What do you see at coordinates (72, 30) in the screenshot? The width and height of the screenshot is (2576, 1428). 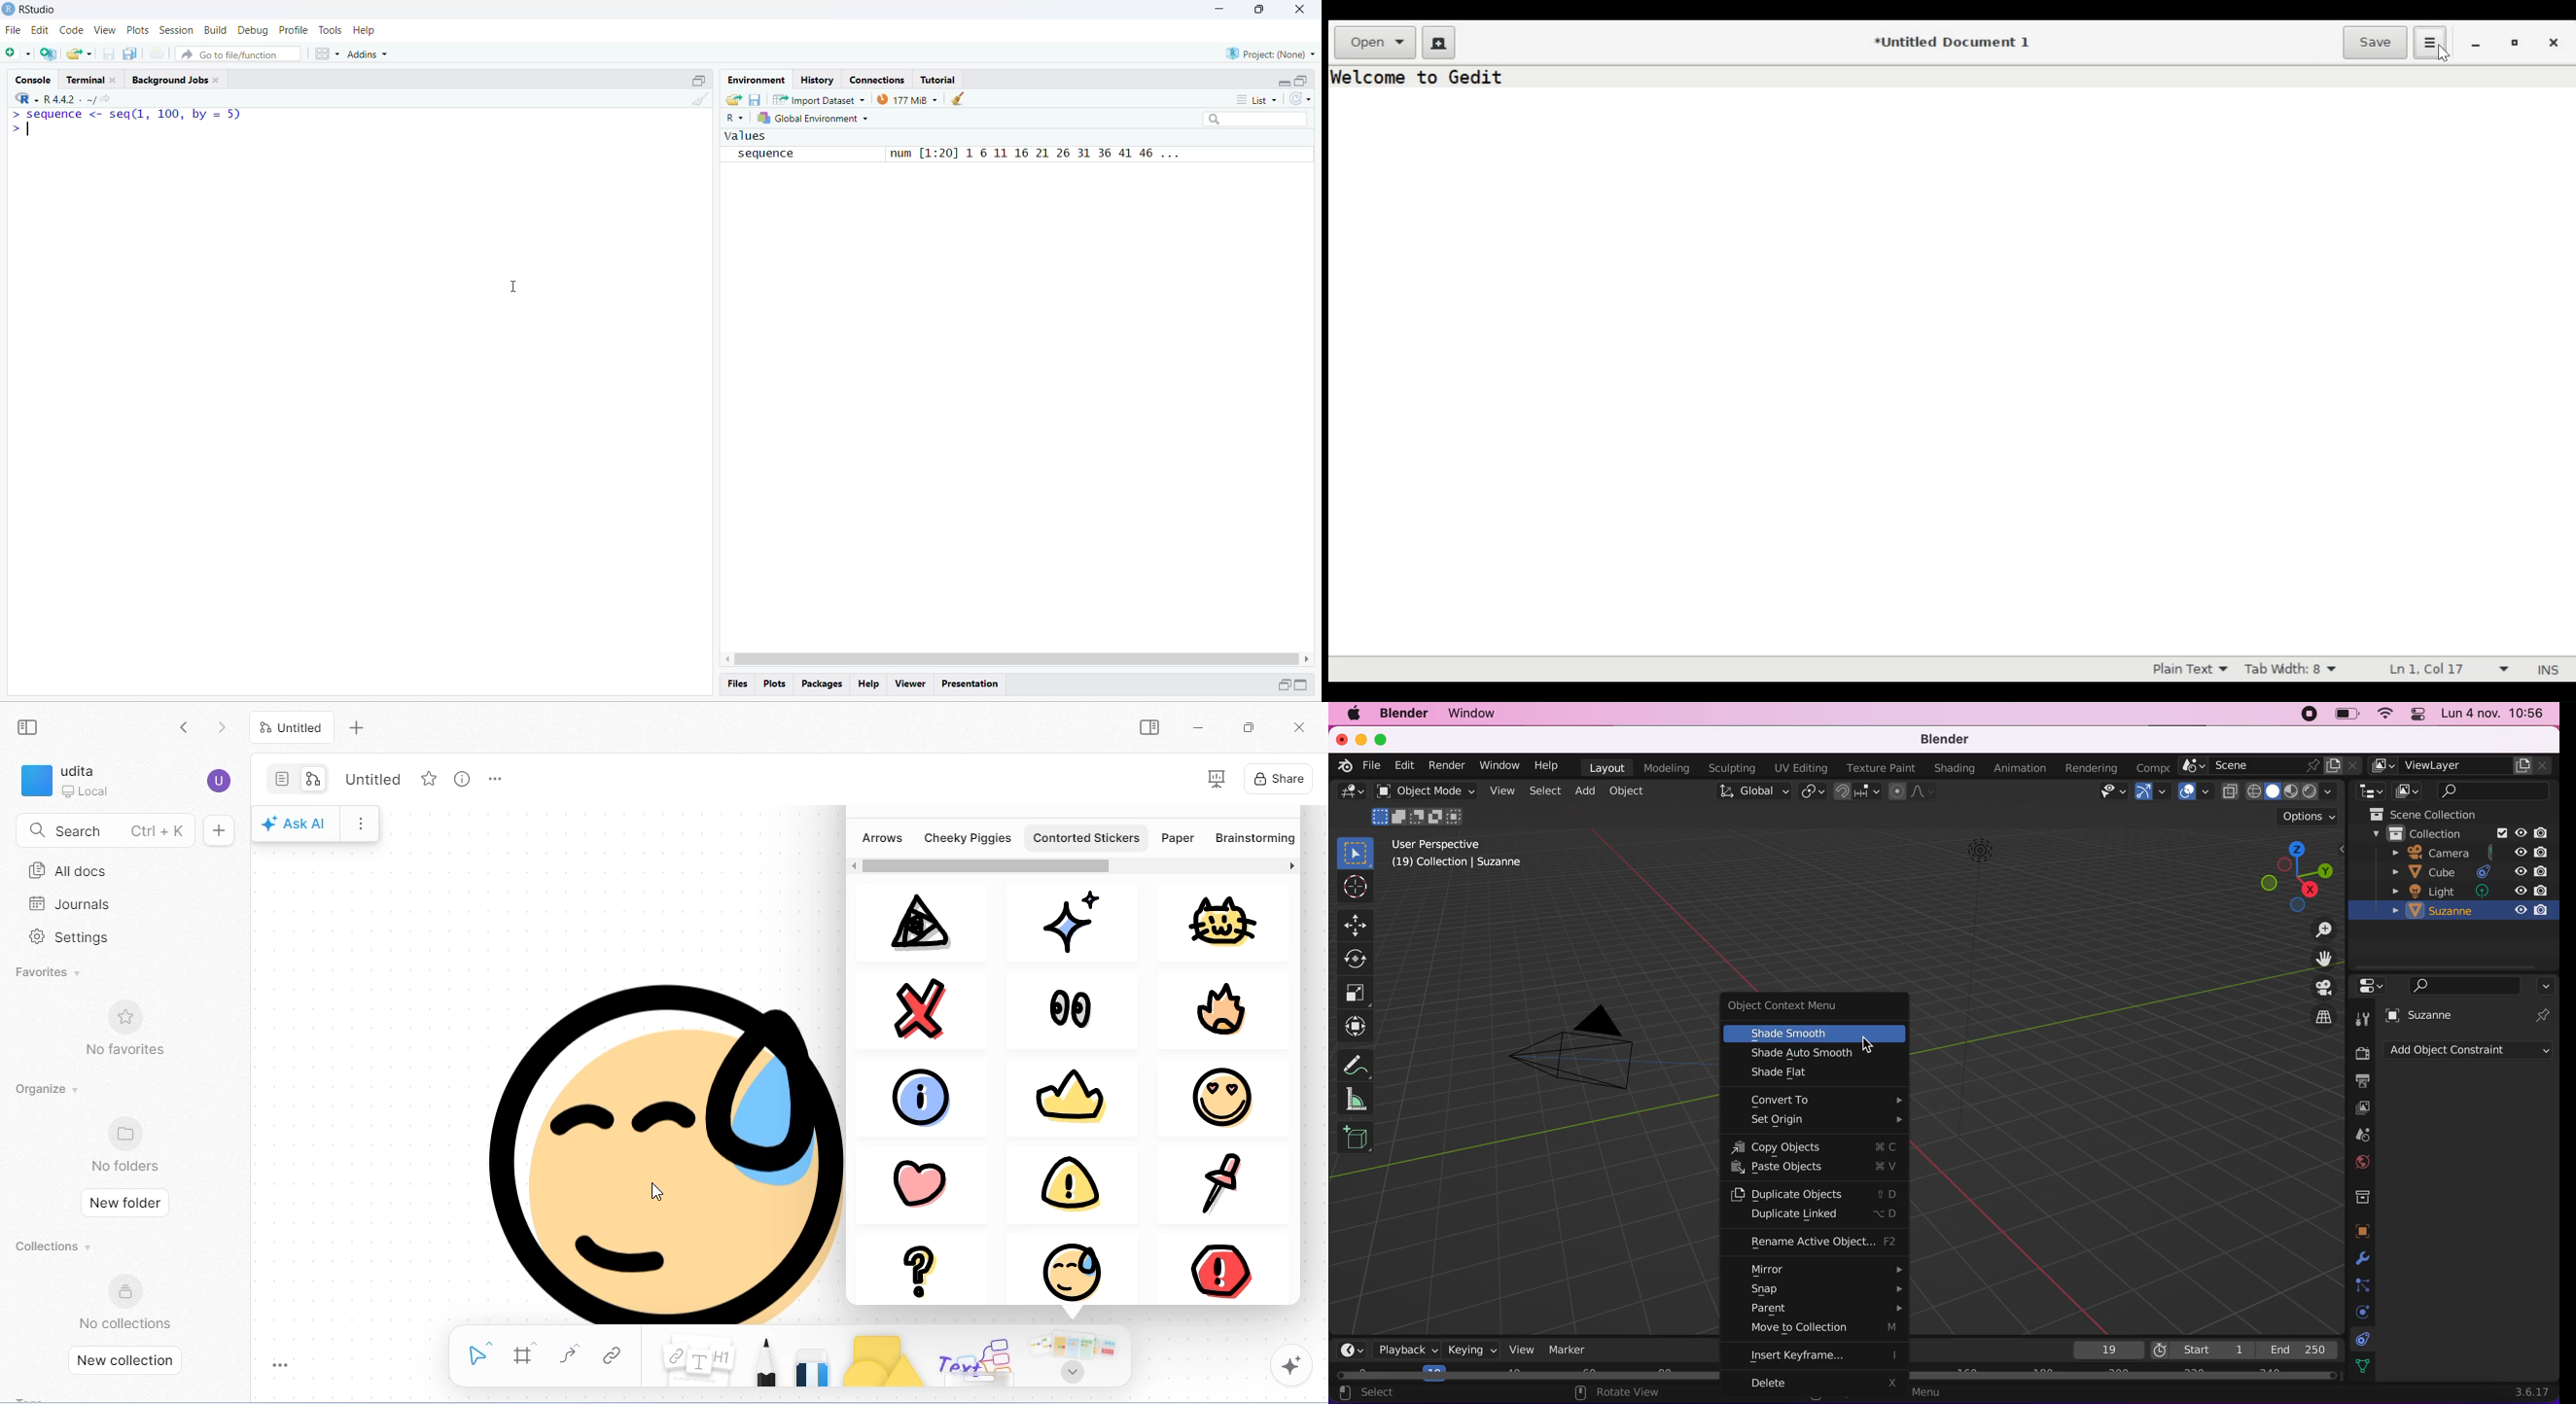 I see `code` at bounding box center [72, 30].